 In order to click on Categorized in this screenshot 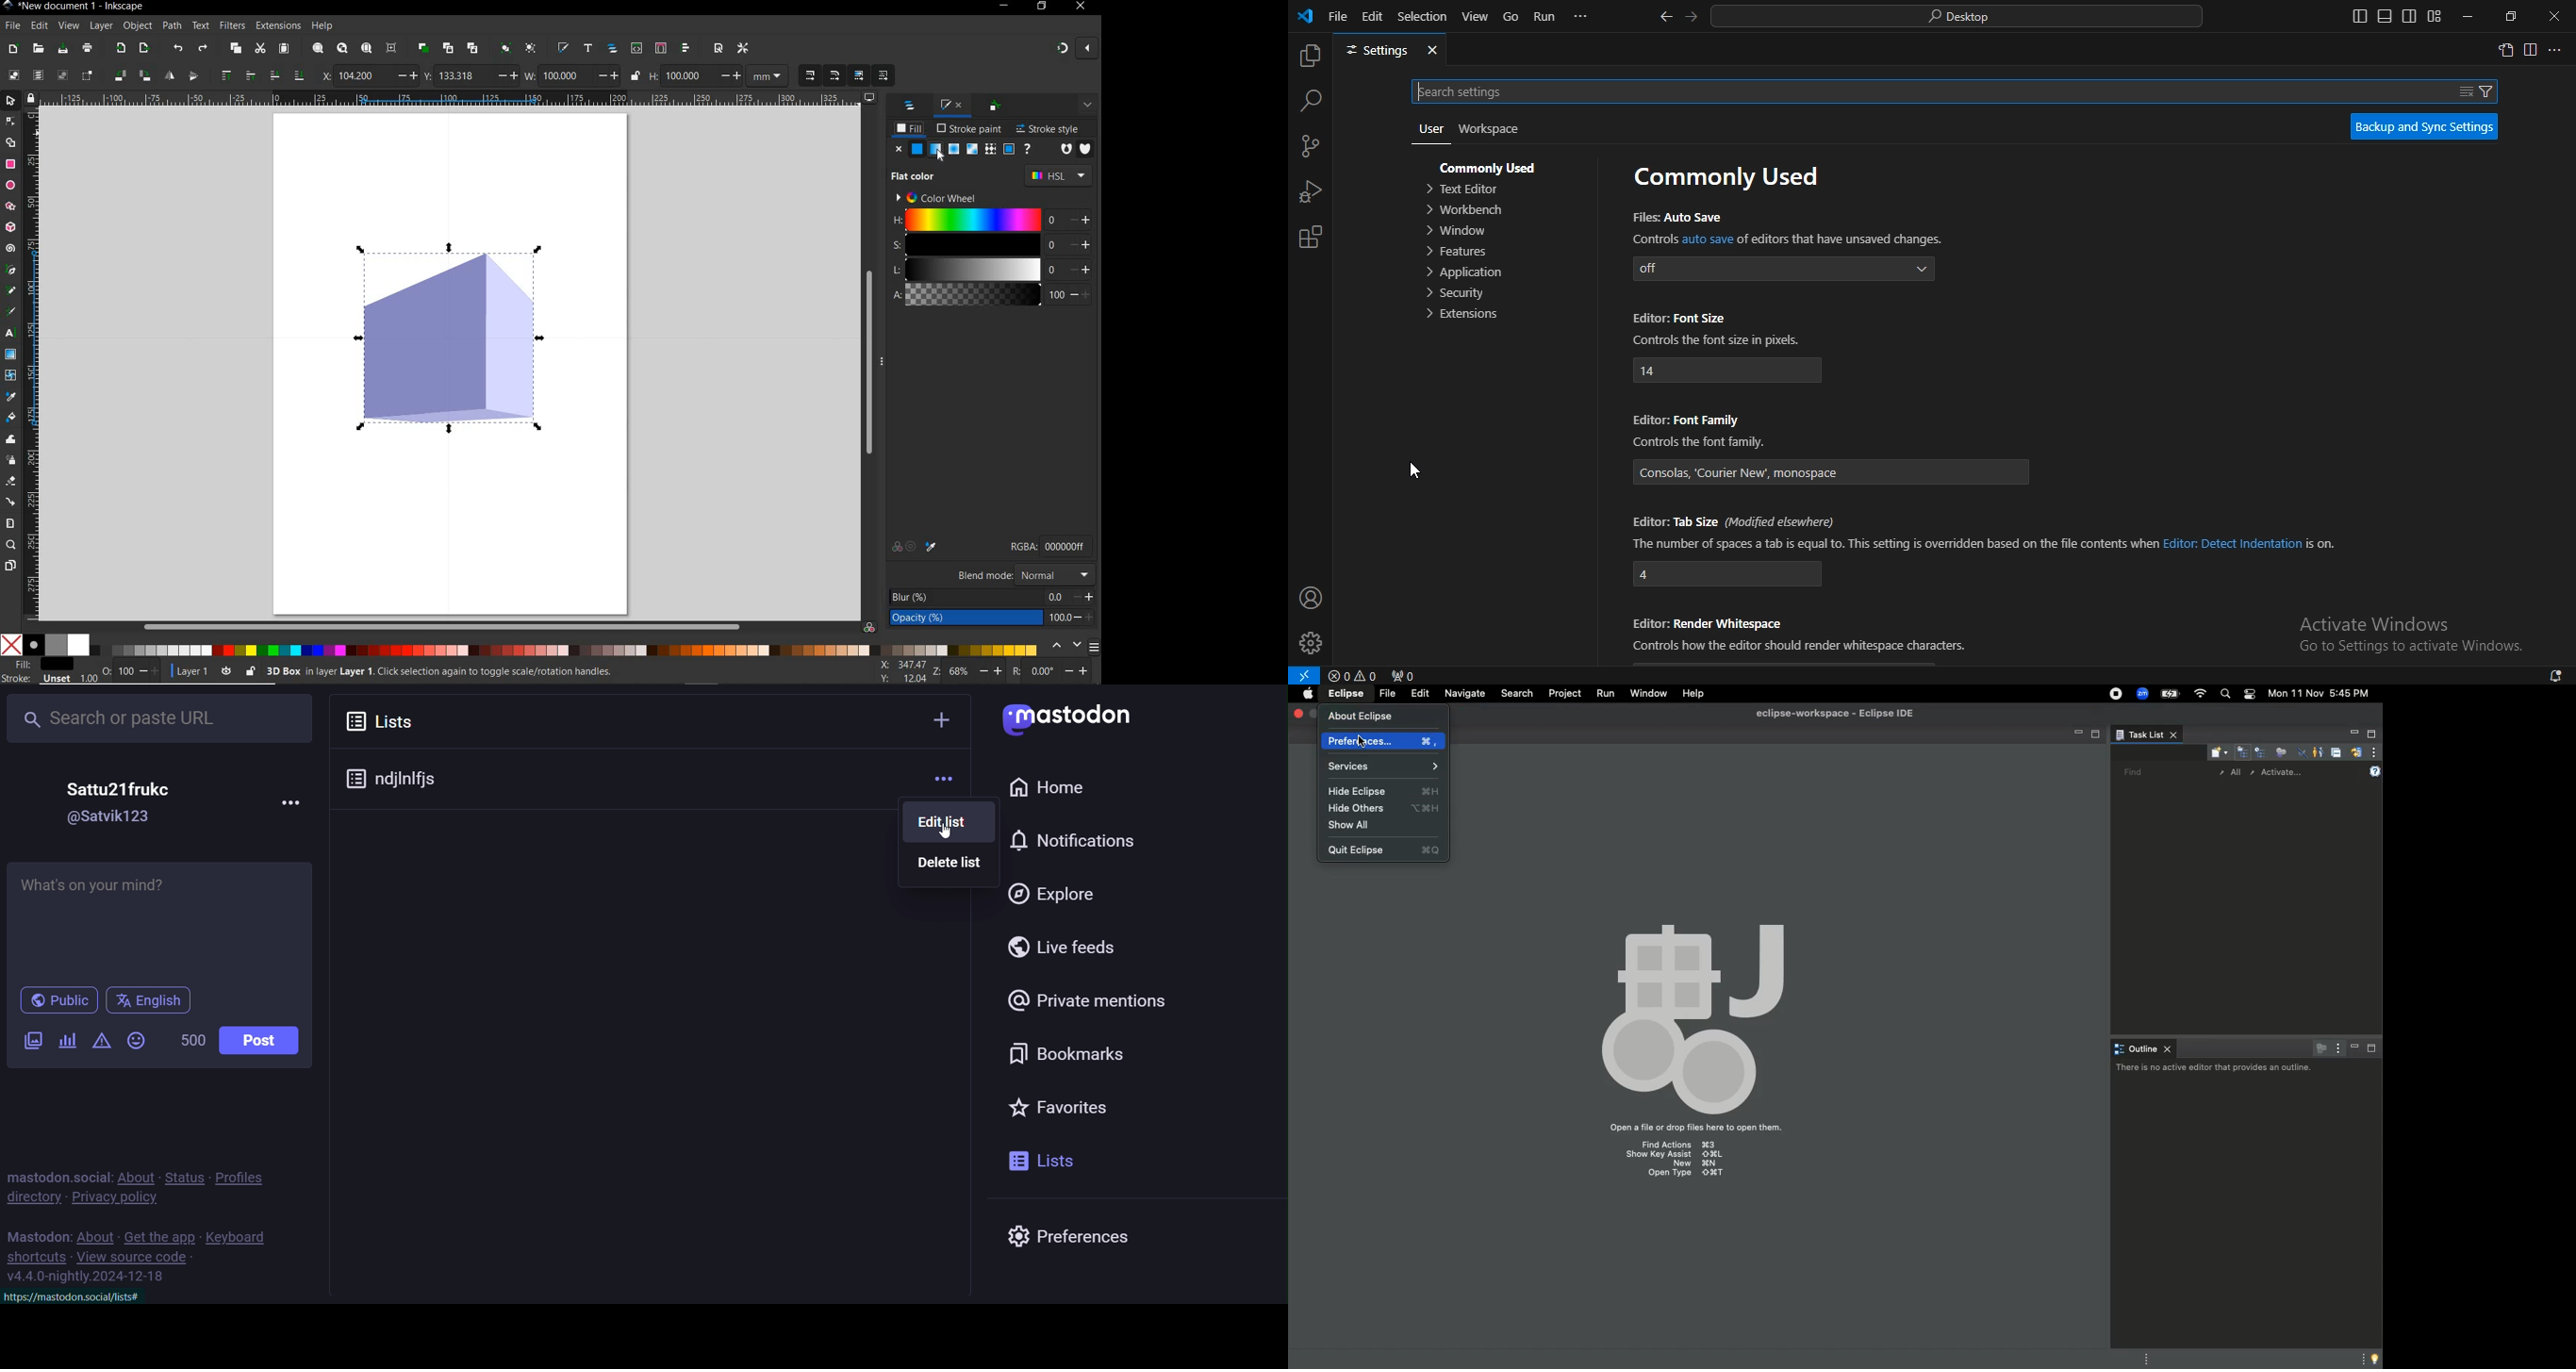, I will do `click(2243, 751)`.